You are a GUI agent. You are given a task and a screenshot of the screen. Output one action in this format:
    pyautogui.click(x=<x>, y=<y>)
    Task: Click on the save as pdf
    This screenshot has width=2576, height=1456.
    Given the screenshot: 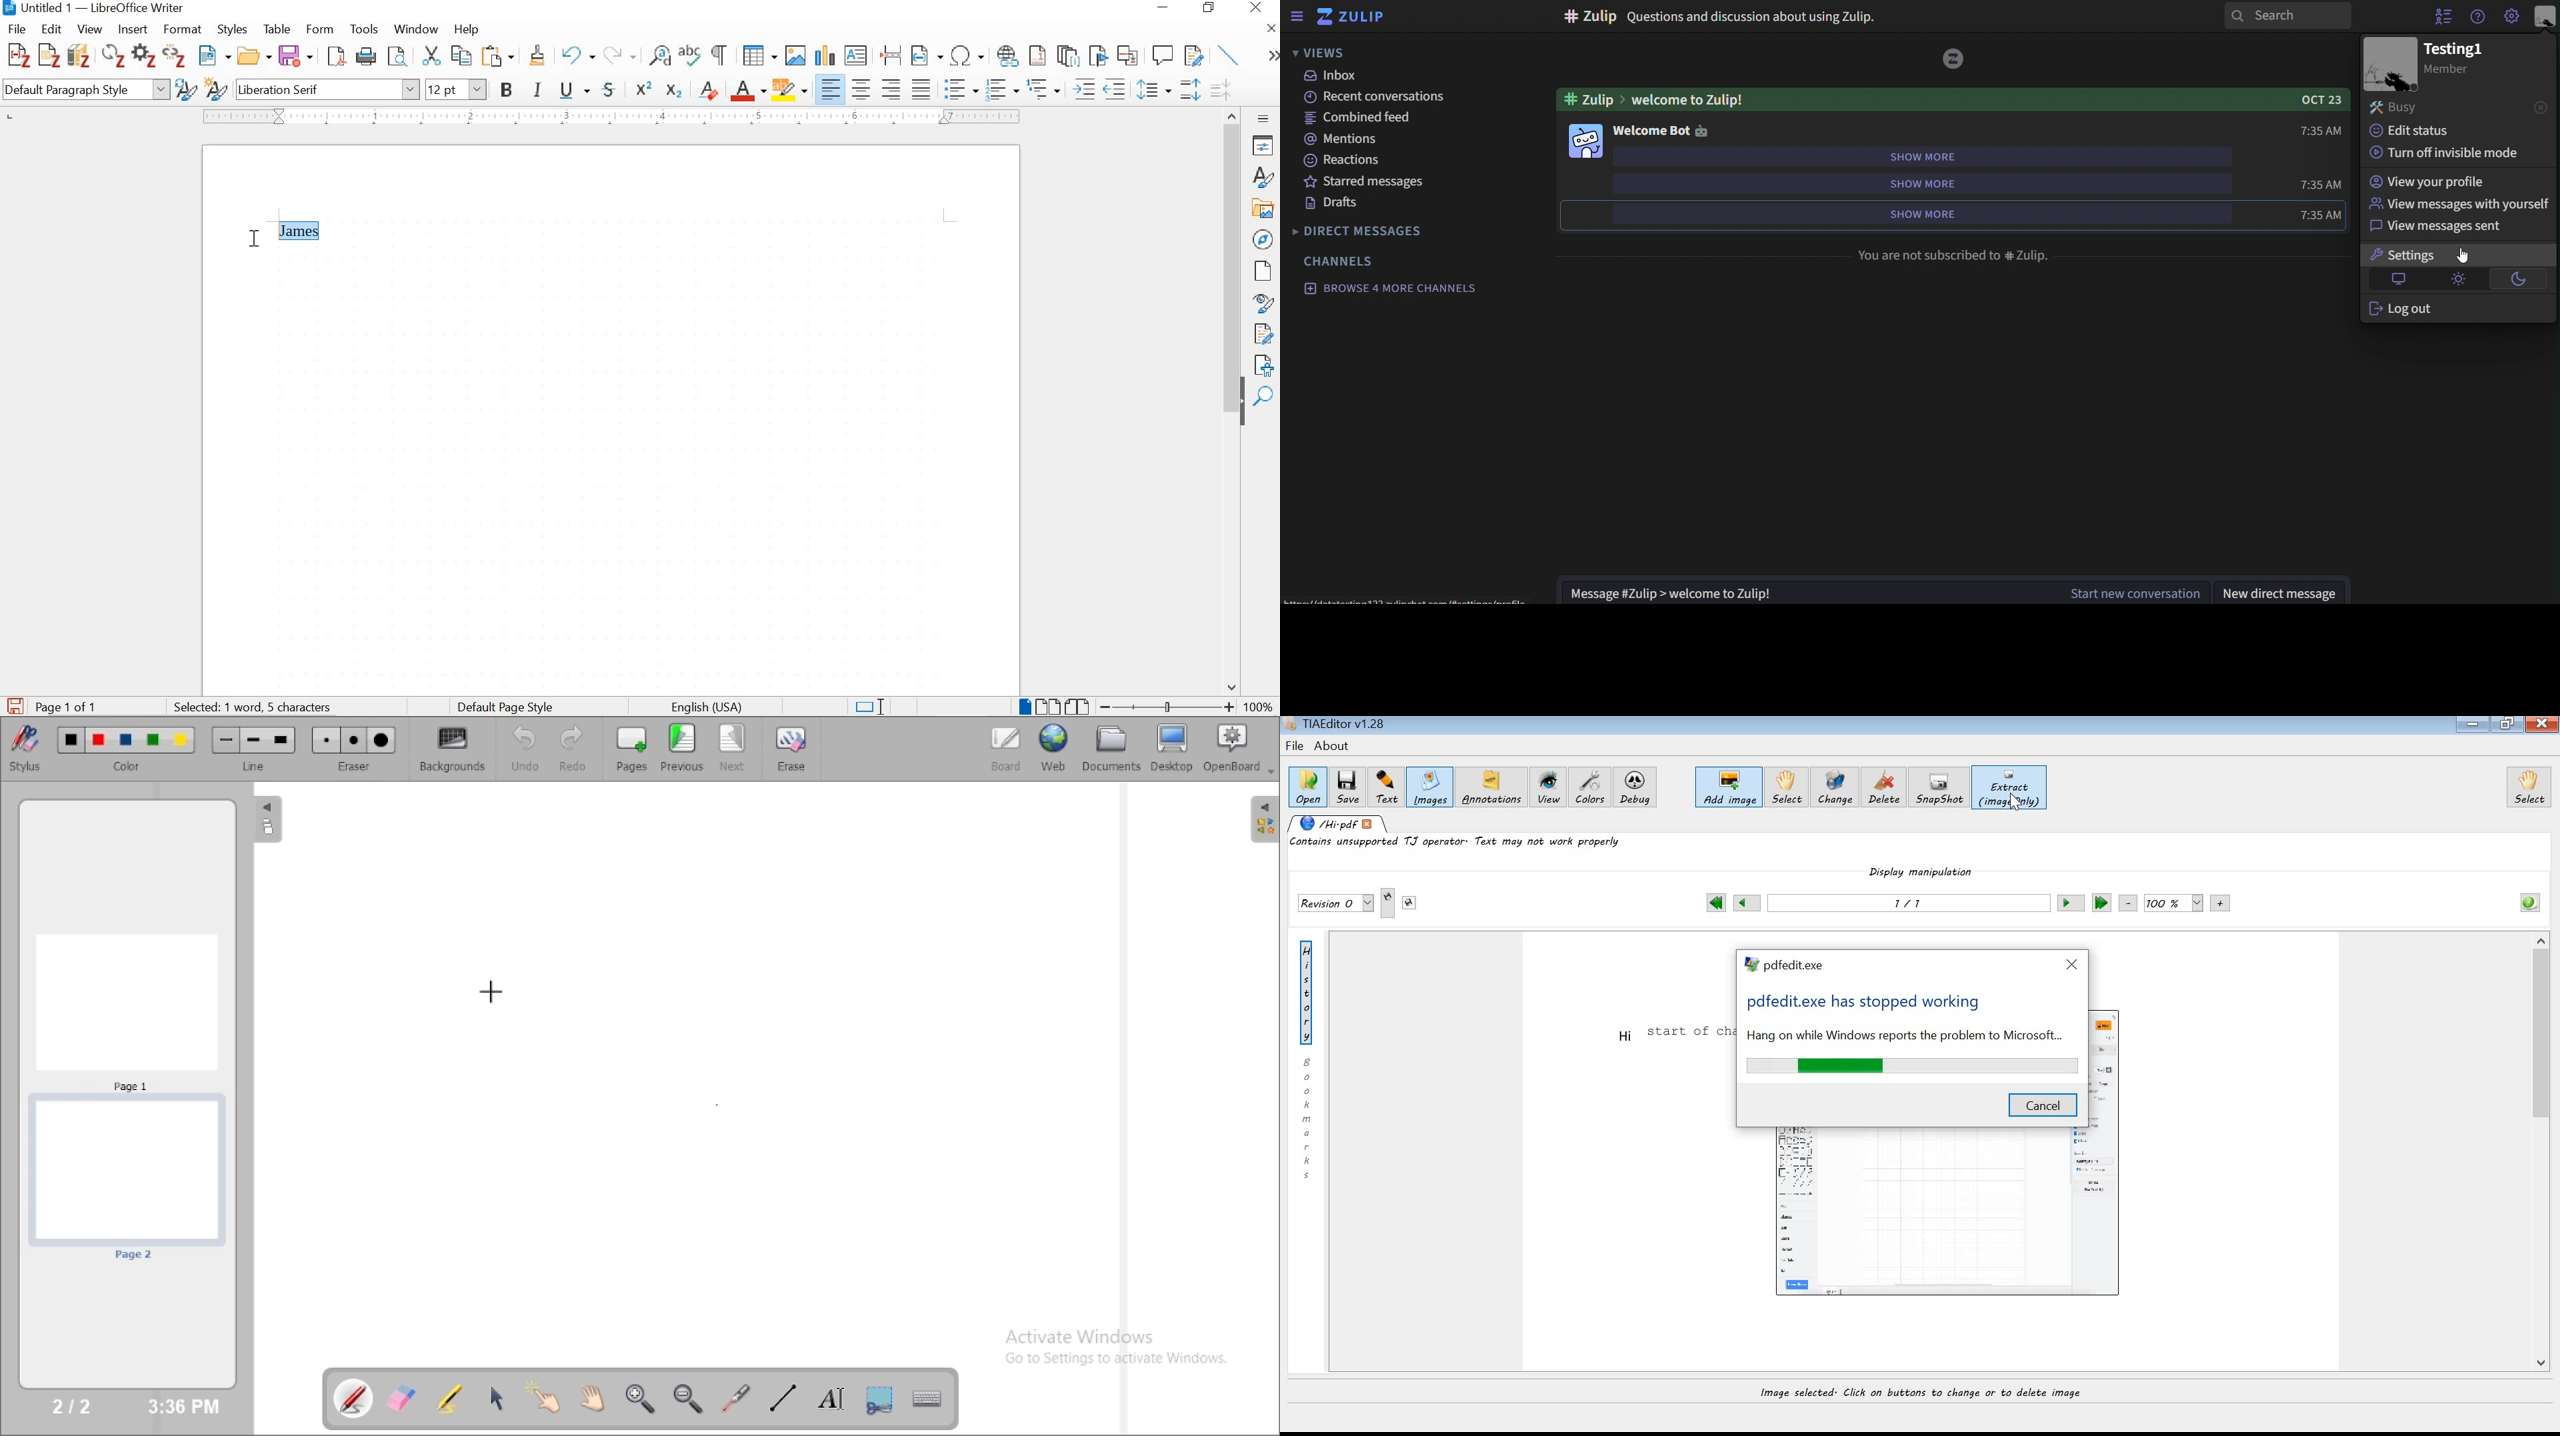 What is the action you would take?
    pyautogui.click(x=336, y=57)
    